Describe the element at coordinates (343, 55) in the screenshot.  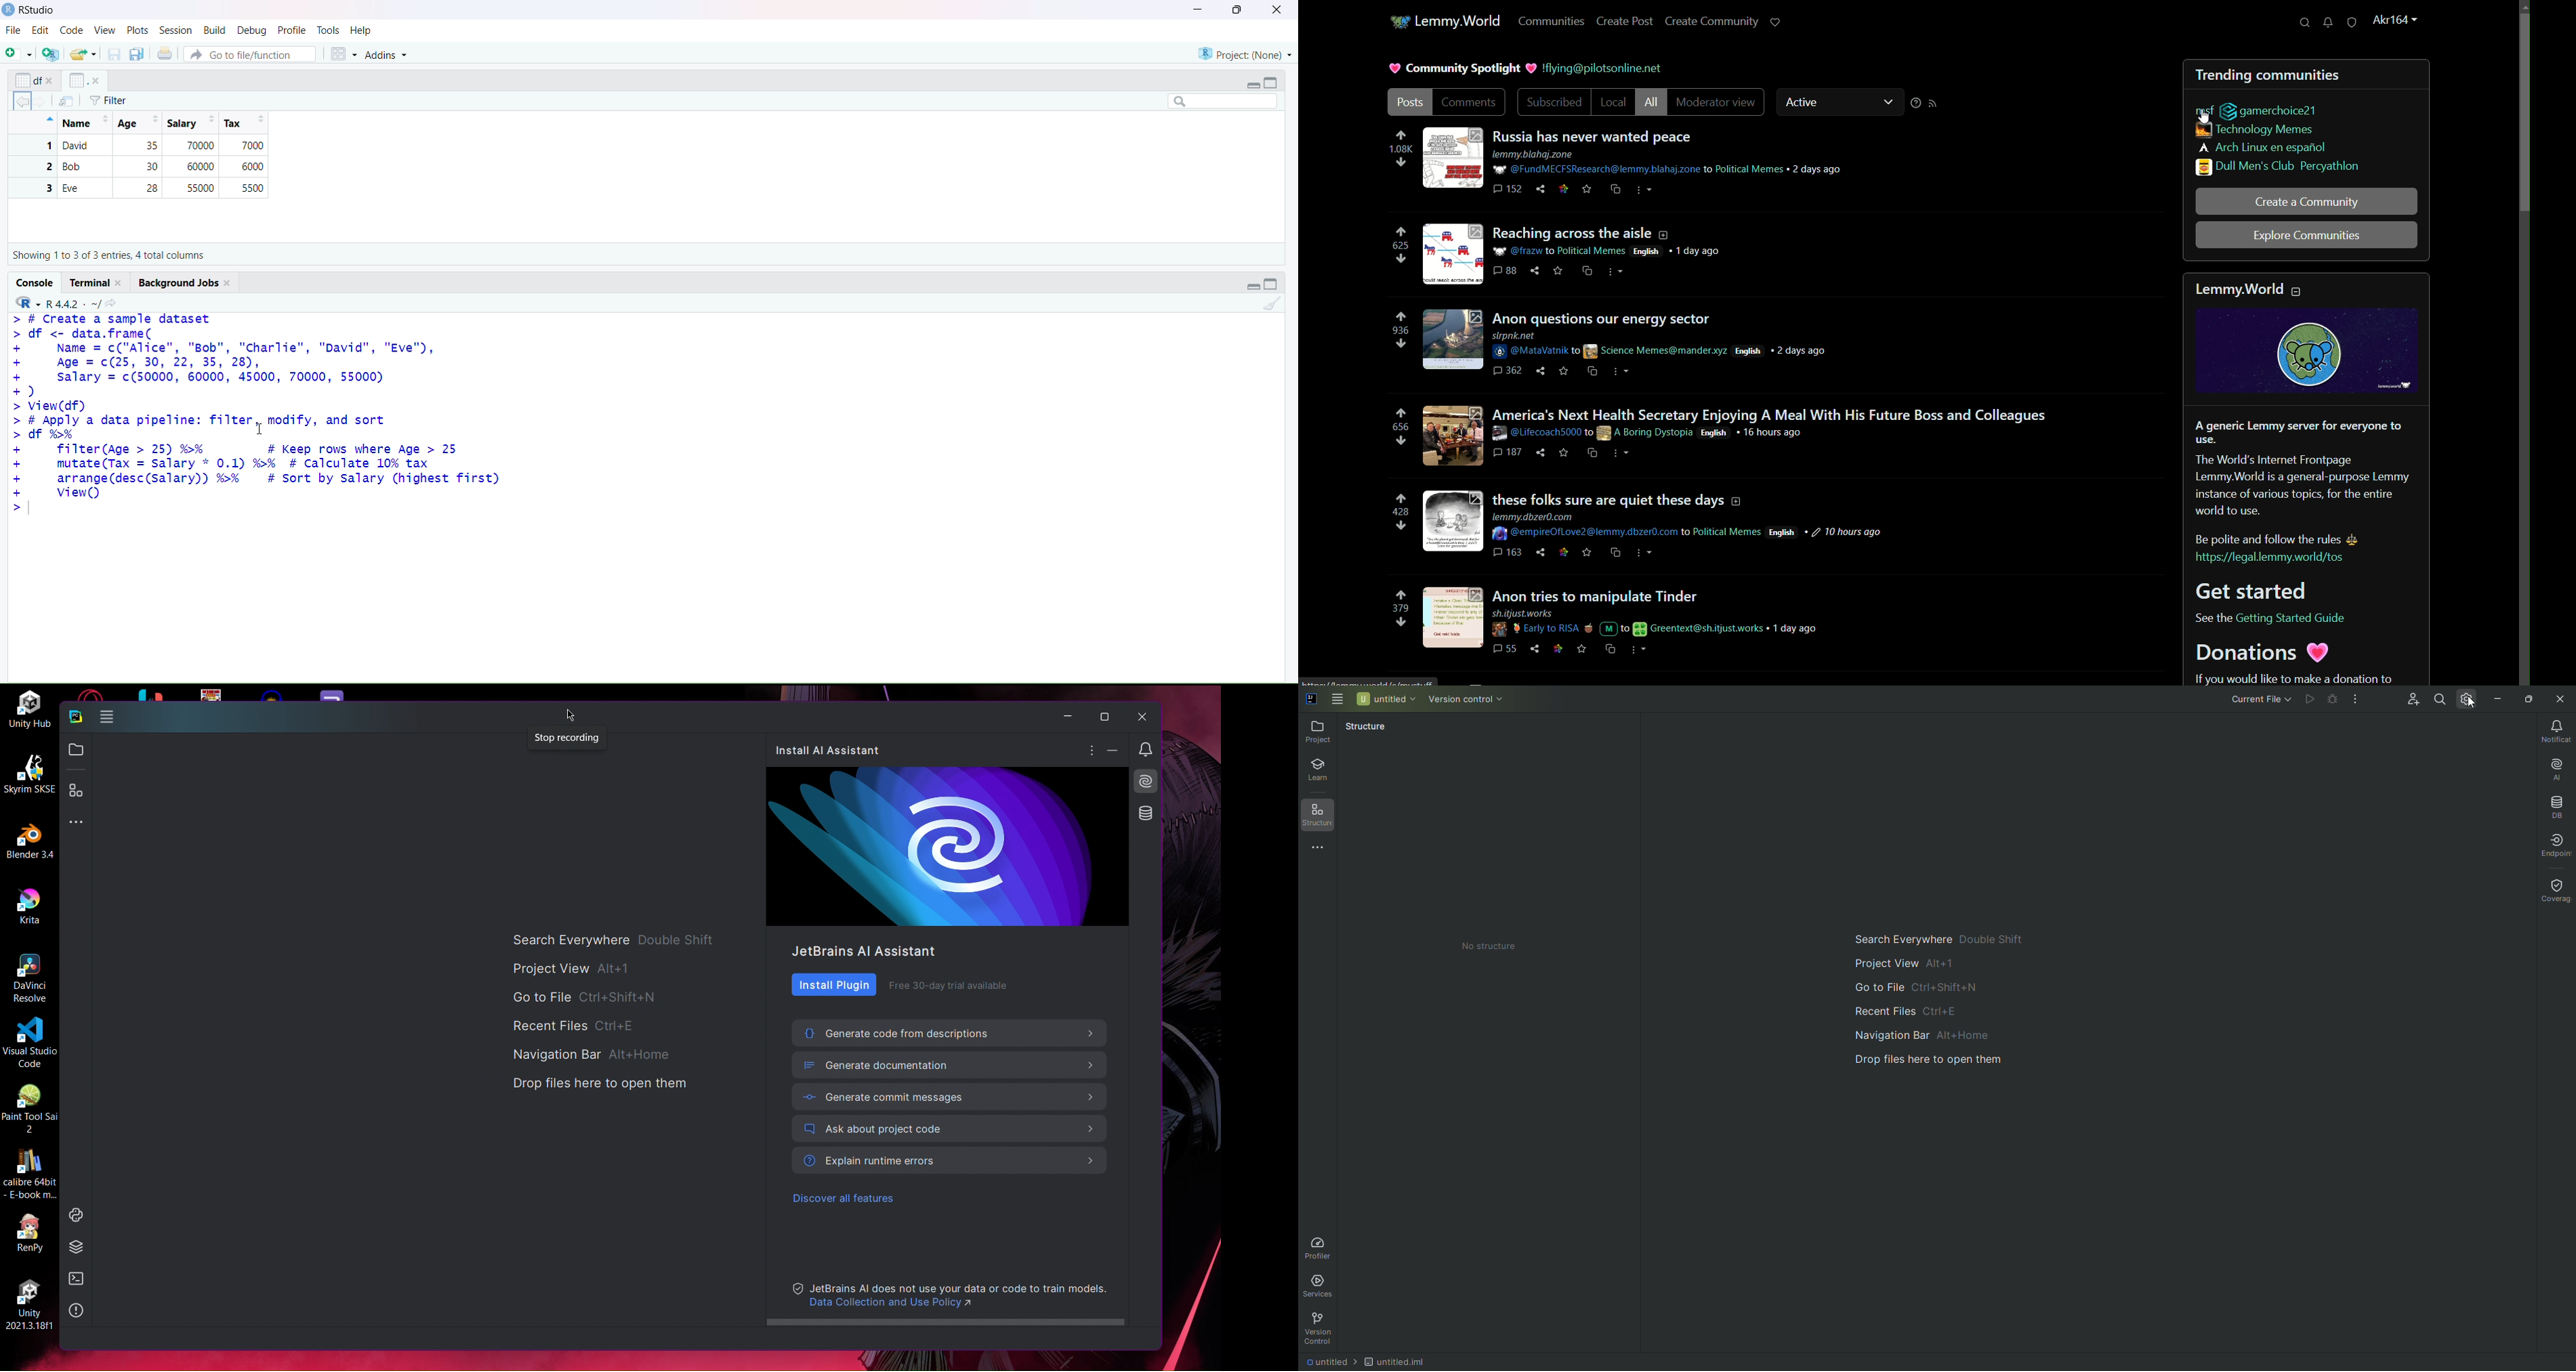
I see `workspace panes` at that location.